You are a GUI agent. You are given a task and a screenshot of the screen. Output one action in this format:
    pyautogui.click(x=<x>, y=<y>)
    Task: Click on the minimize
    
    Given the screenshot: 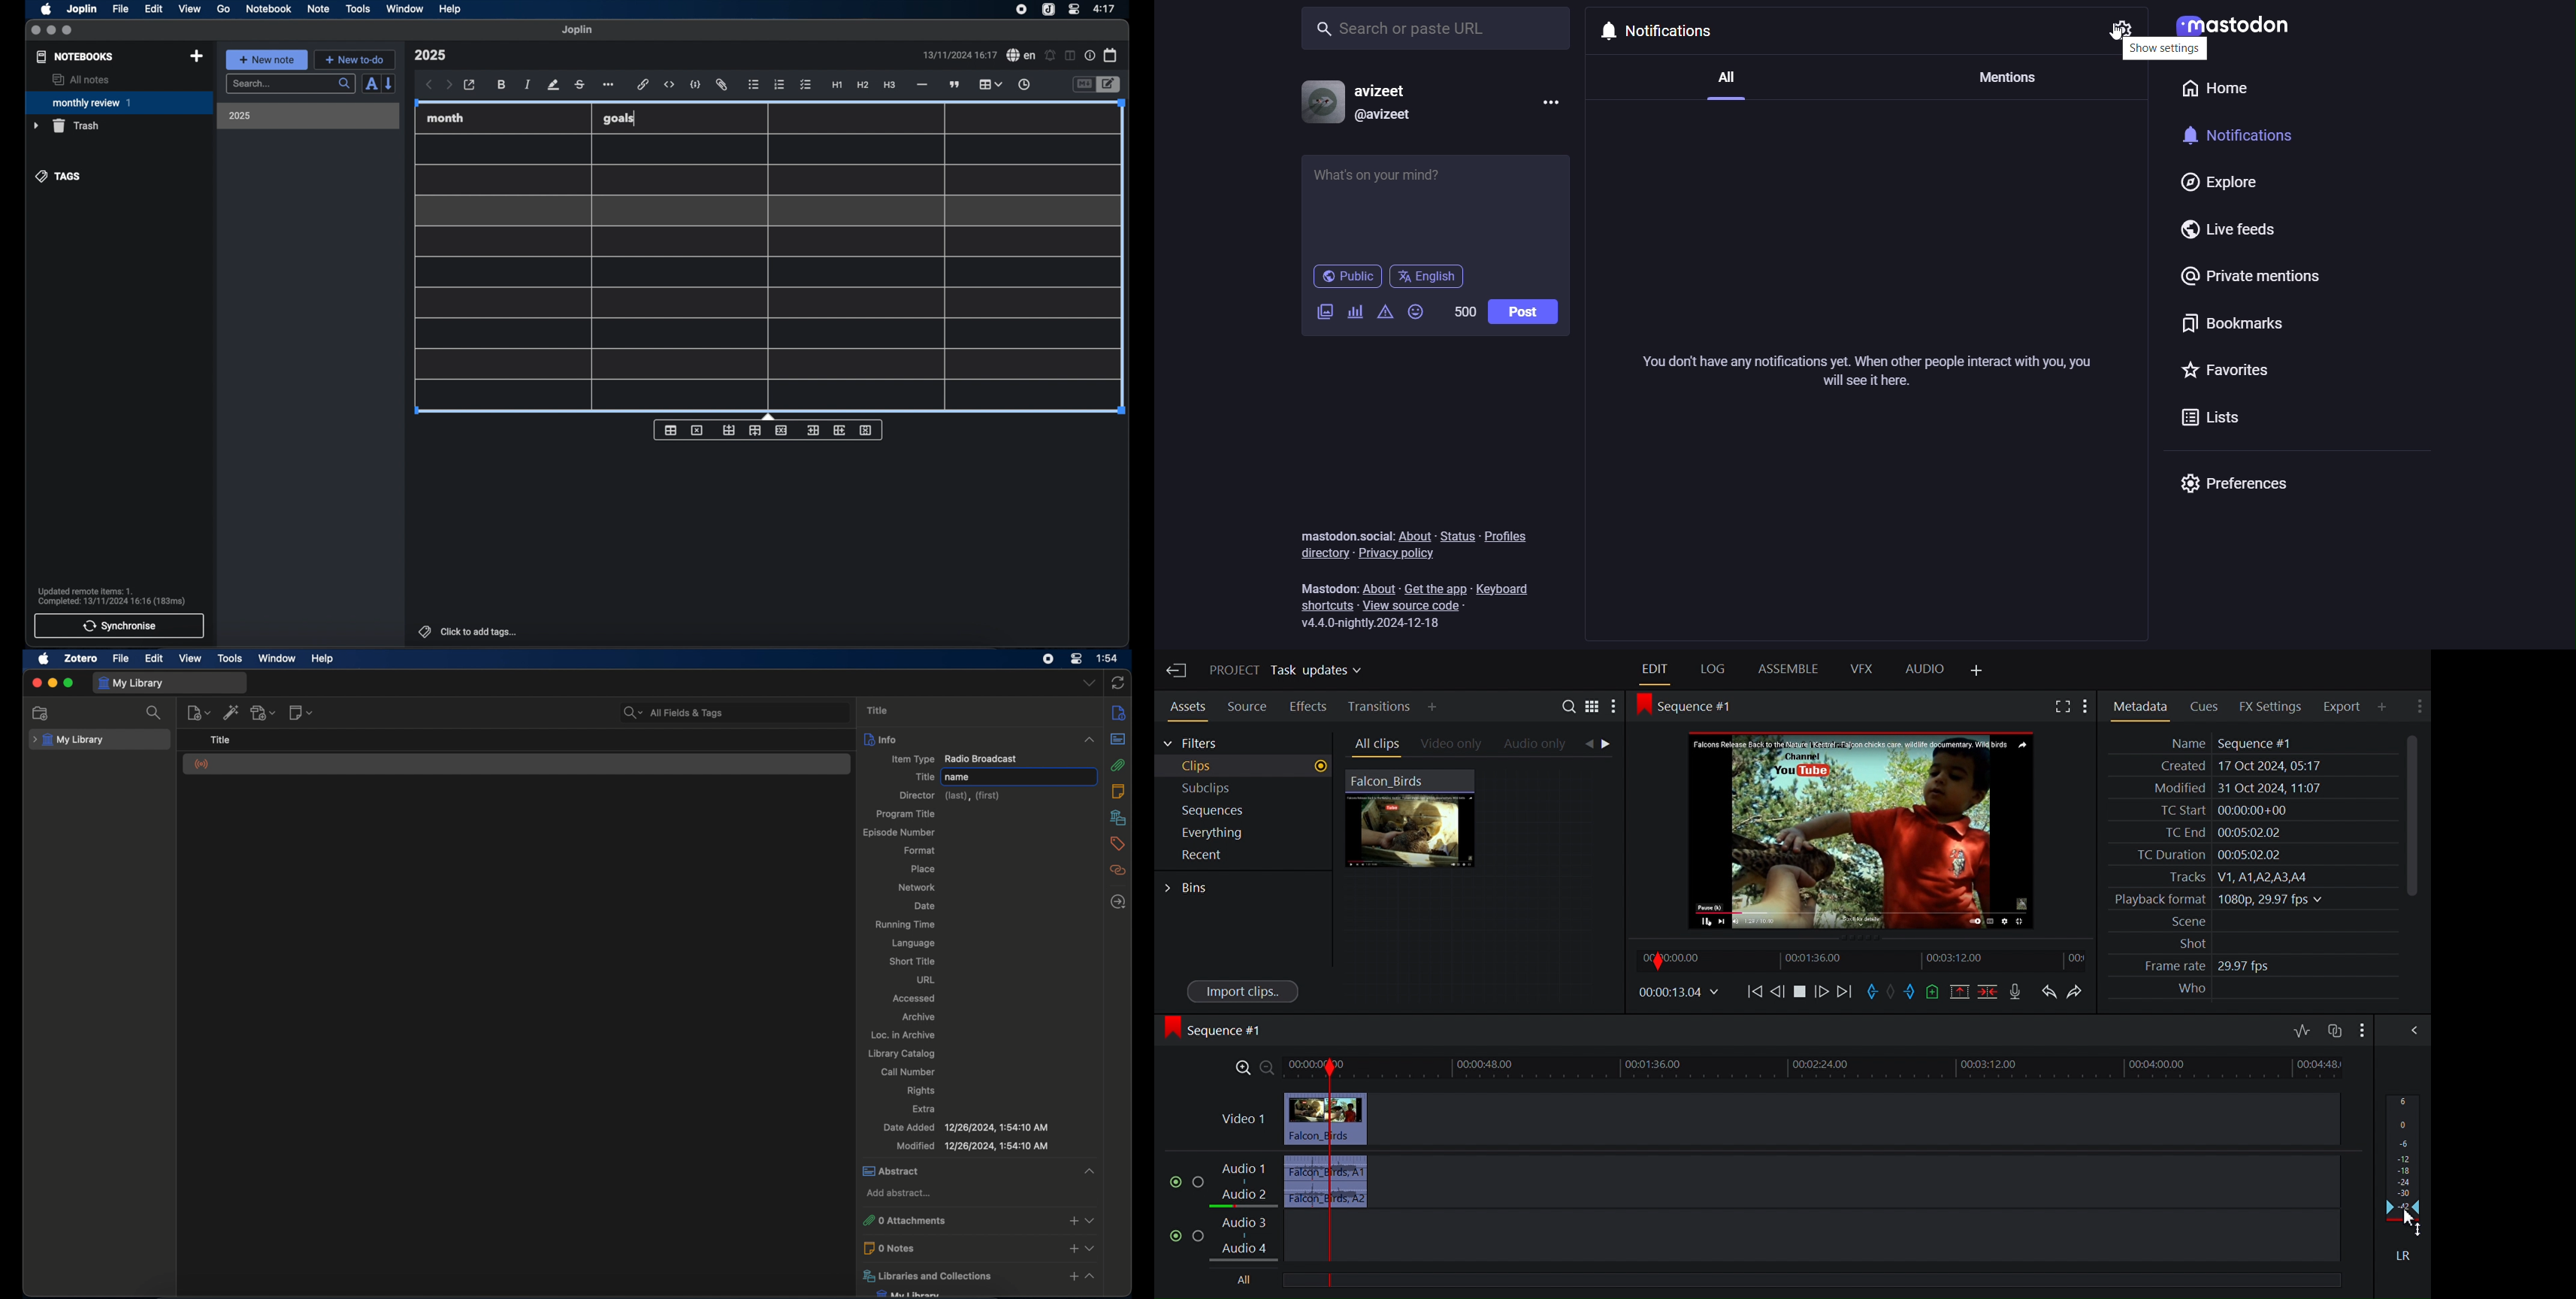 What is the action you would take?
    pyautogui.click(x=51, y=31)
    